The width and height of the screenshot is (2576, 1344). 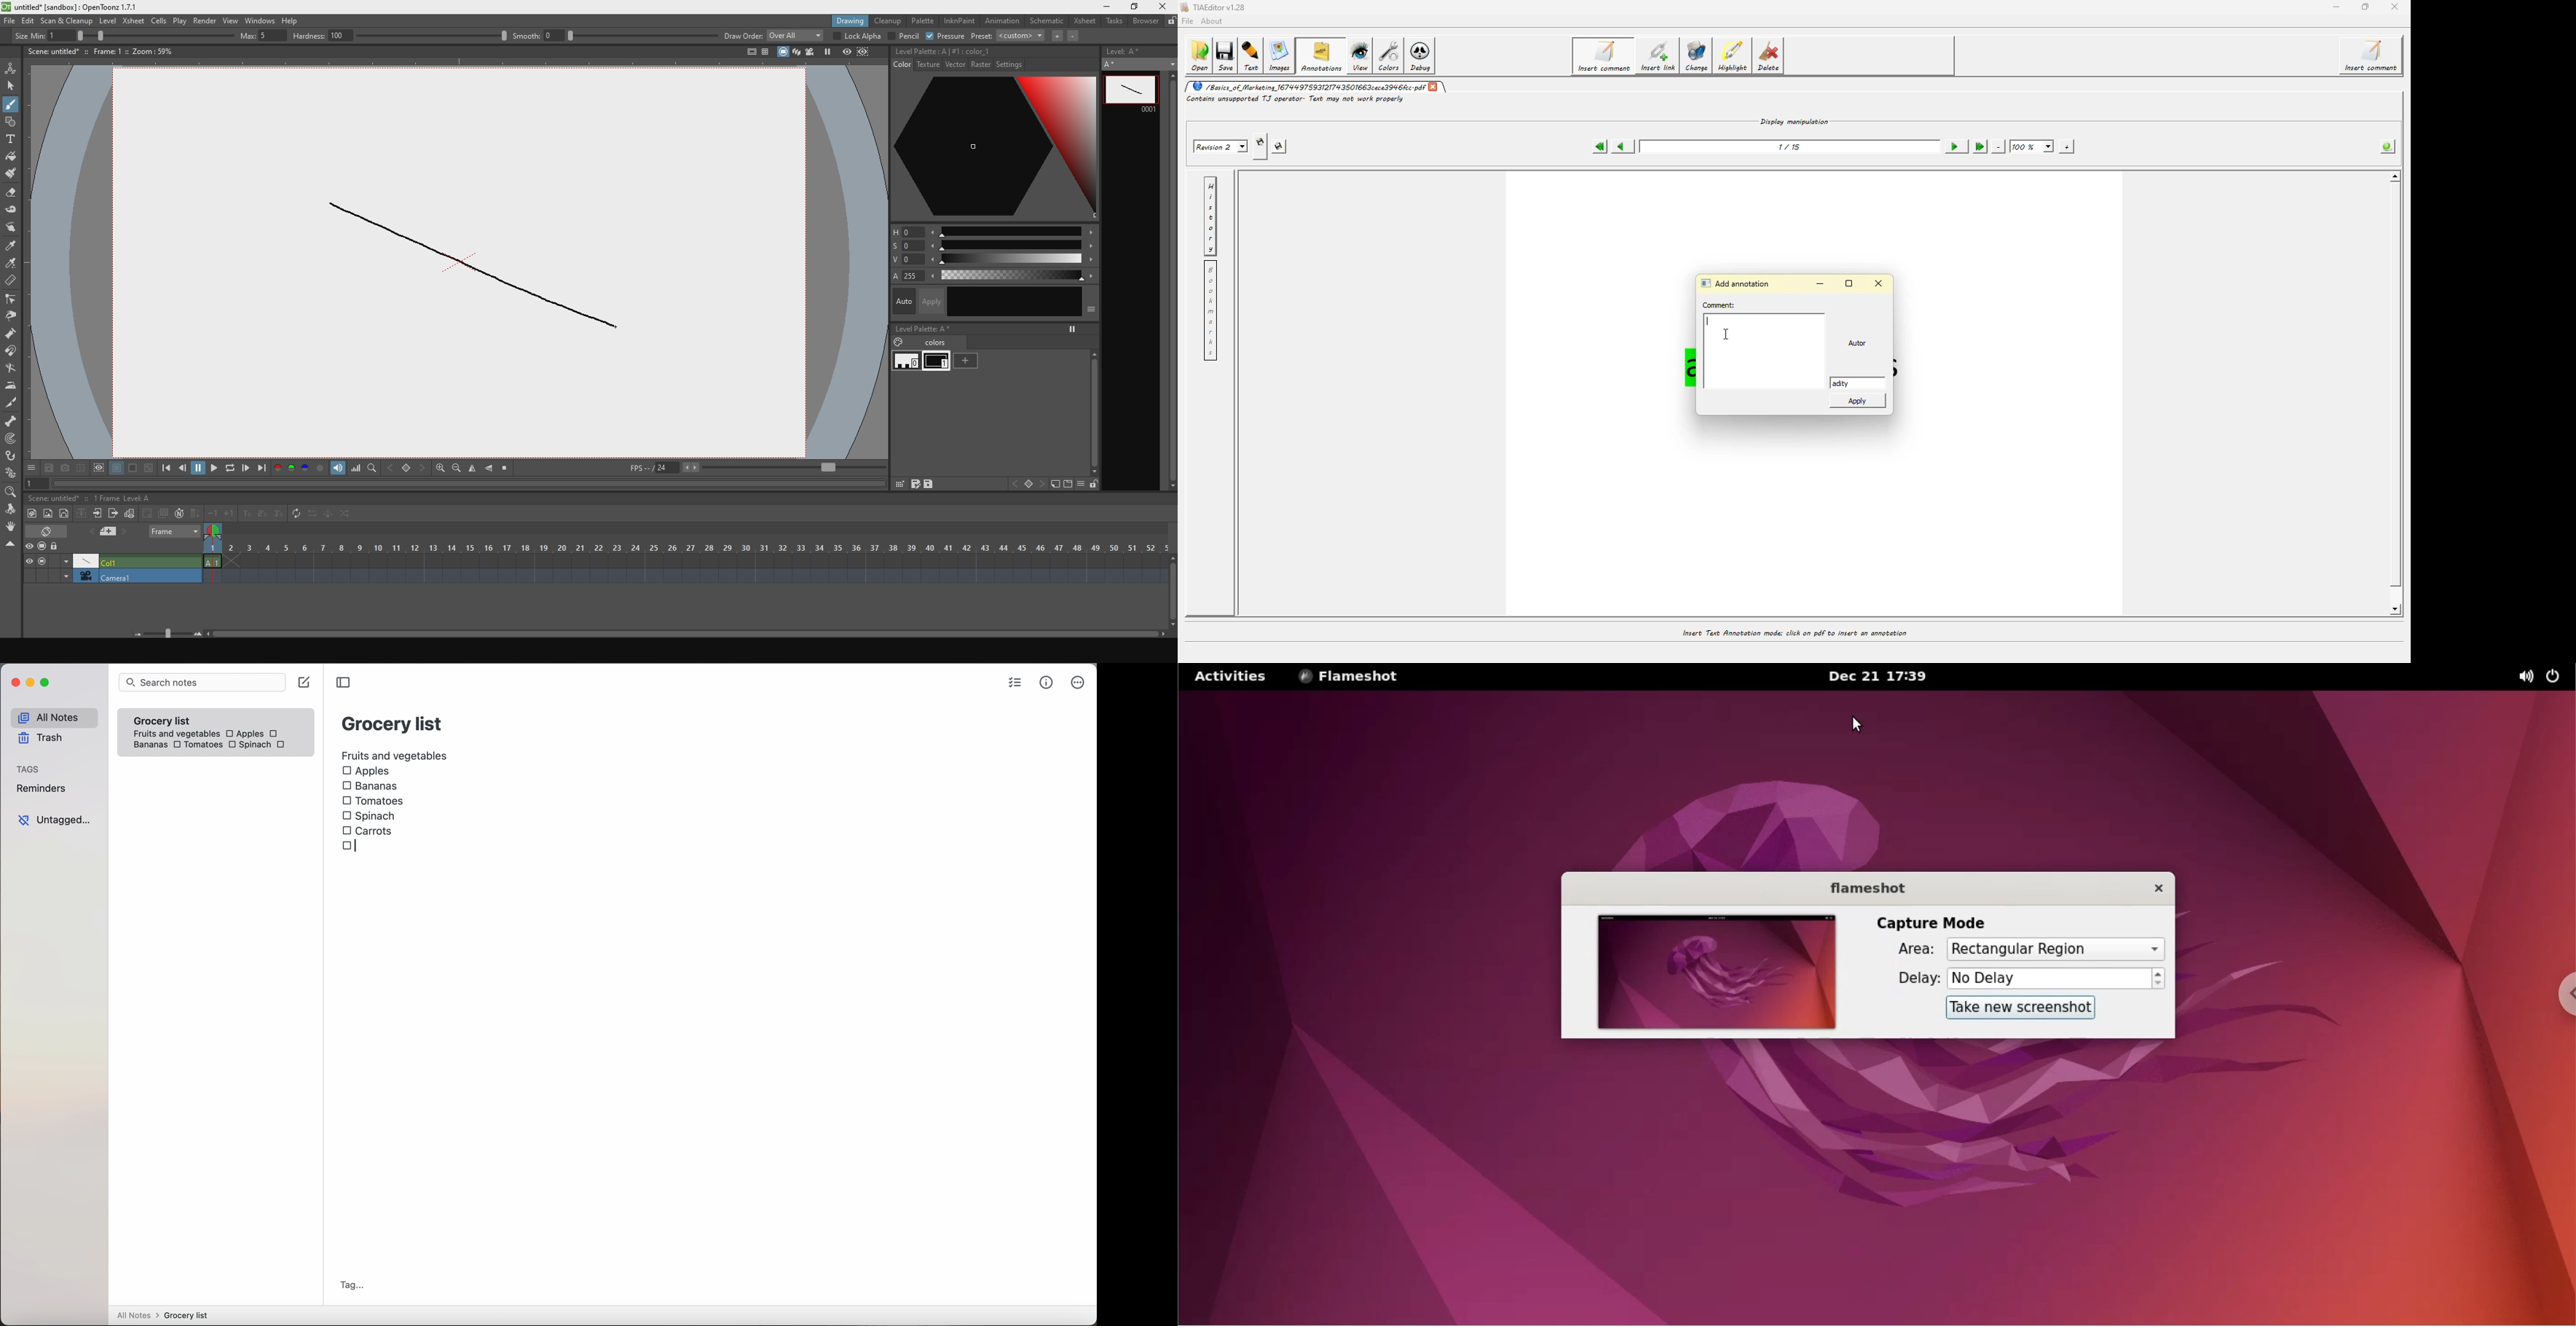 I want to click on vector, so click(x=955, y=64).